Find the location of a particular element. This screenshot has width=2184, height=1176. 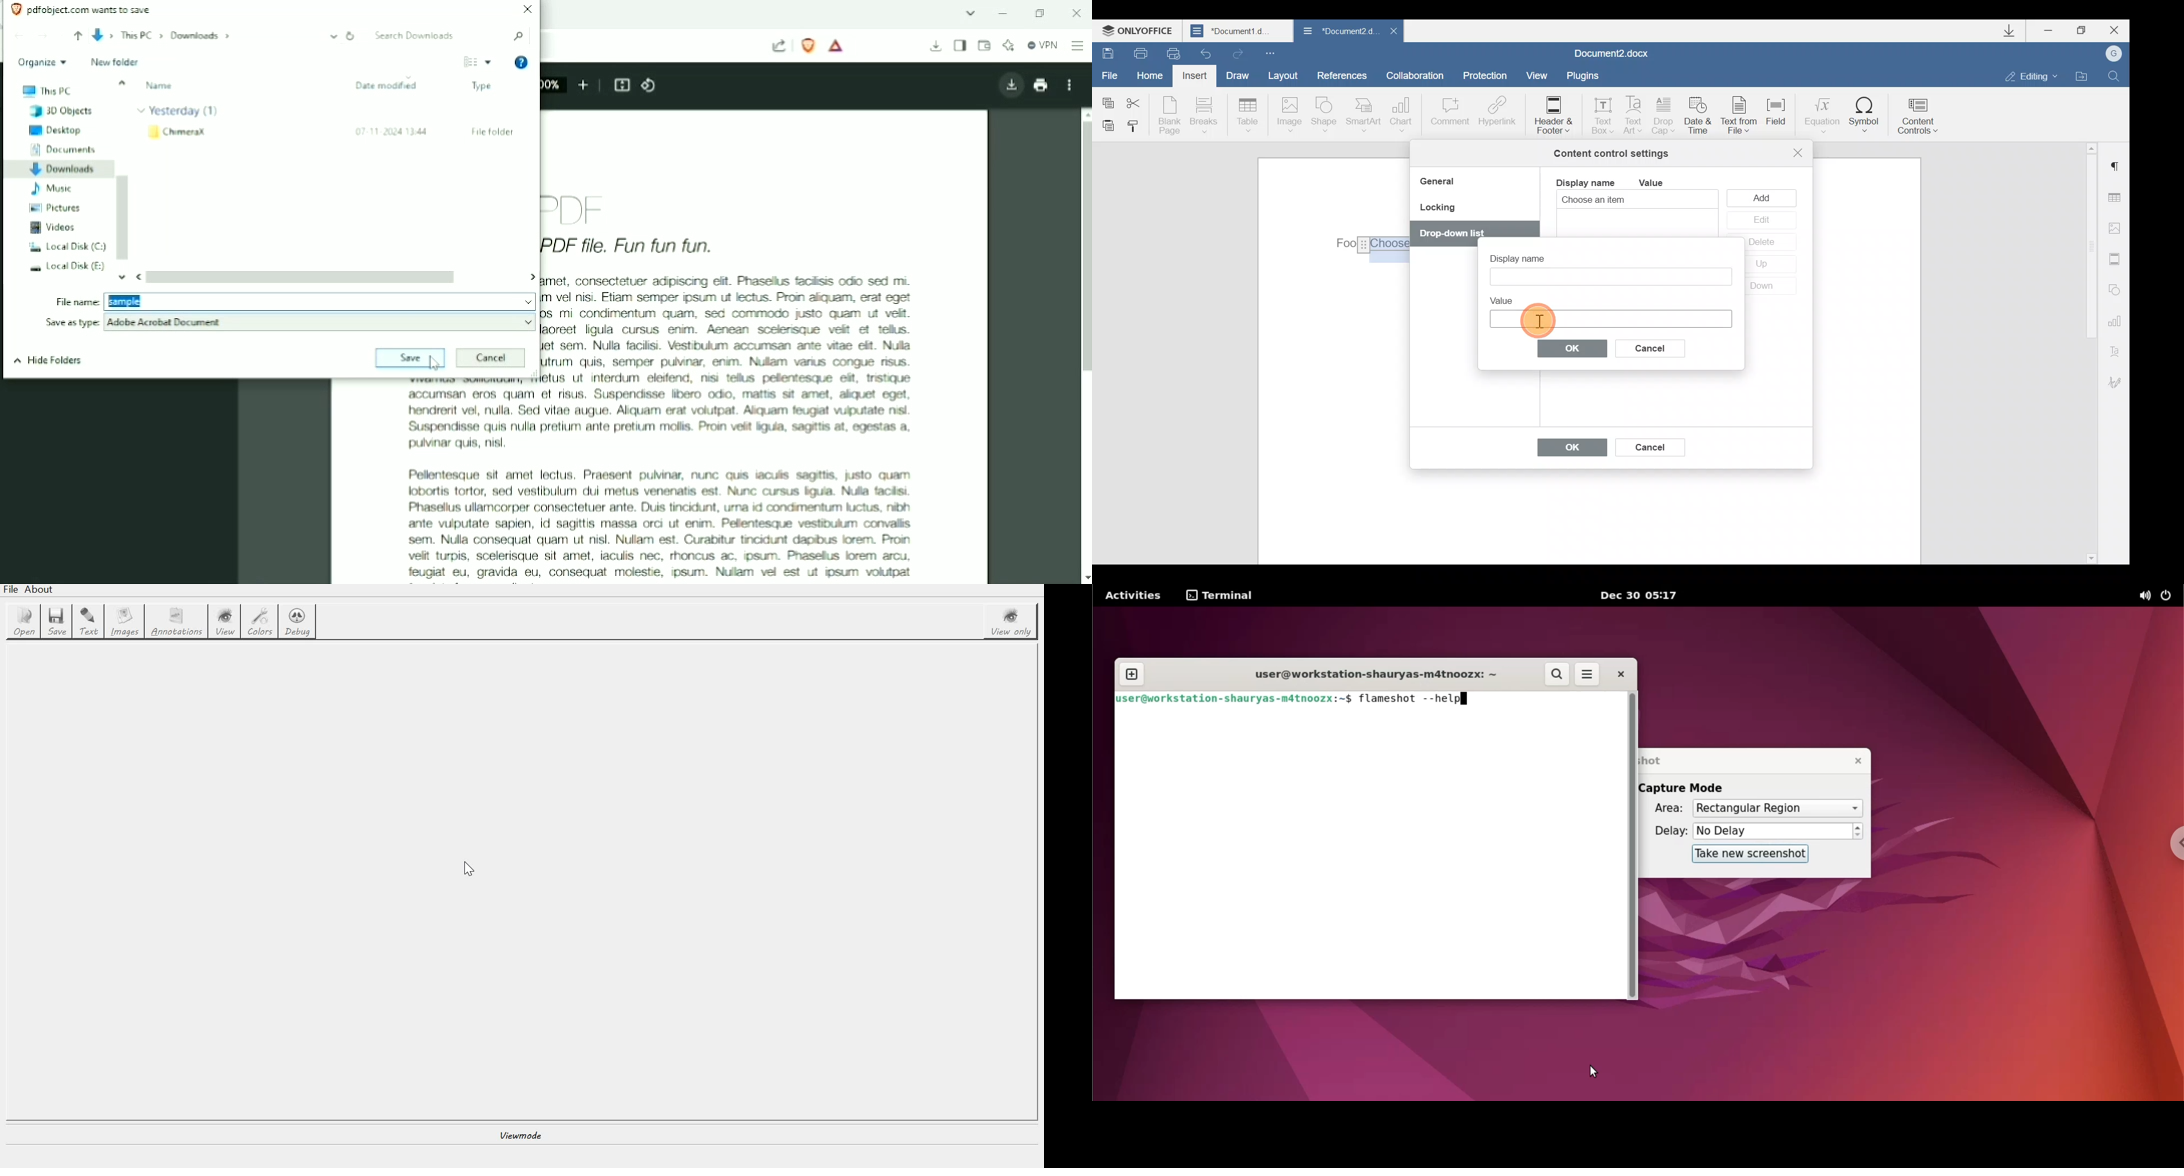

Chart settings is located at coordinates (2117, 320).